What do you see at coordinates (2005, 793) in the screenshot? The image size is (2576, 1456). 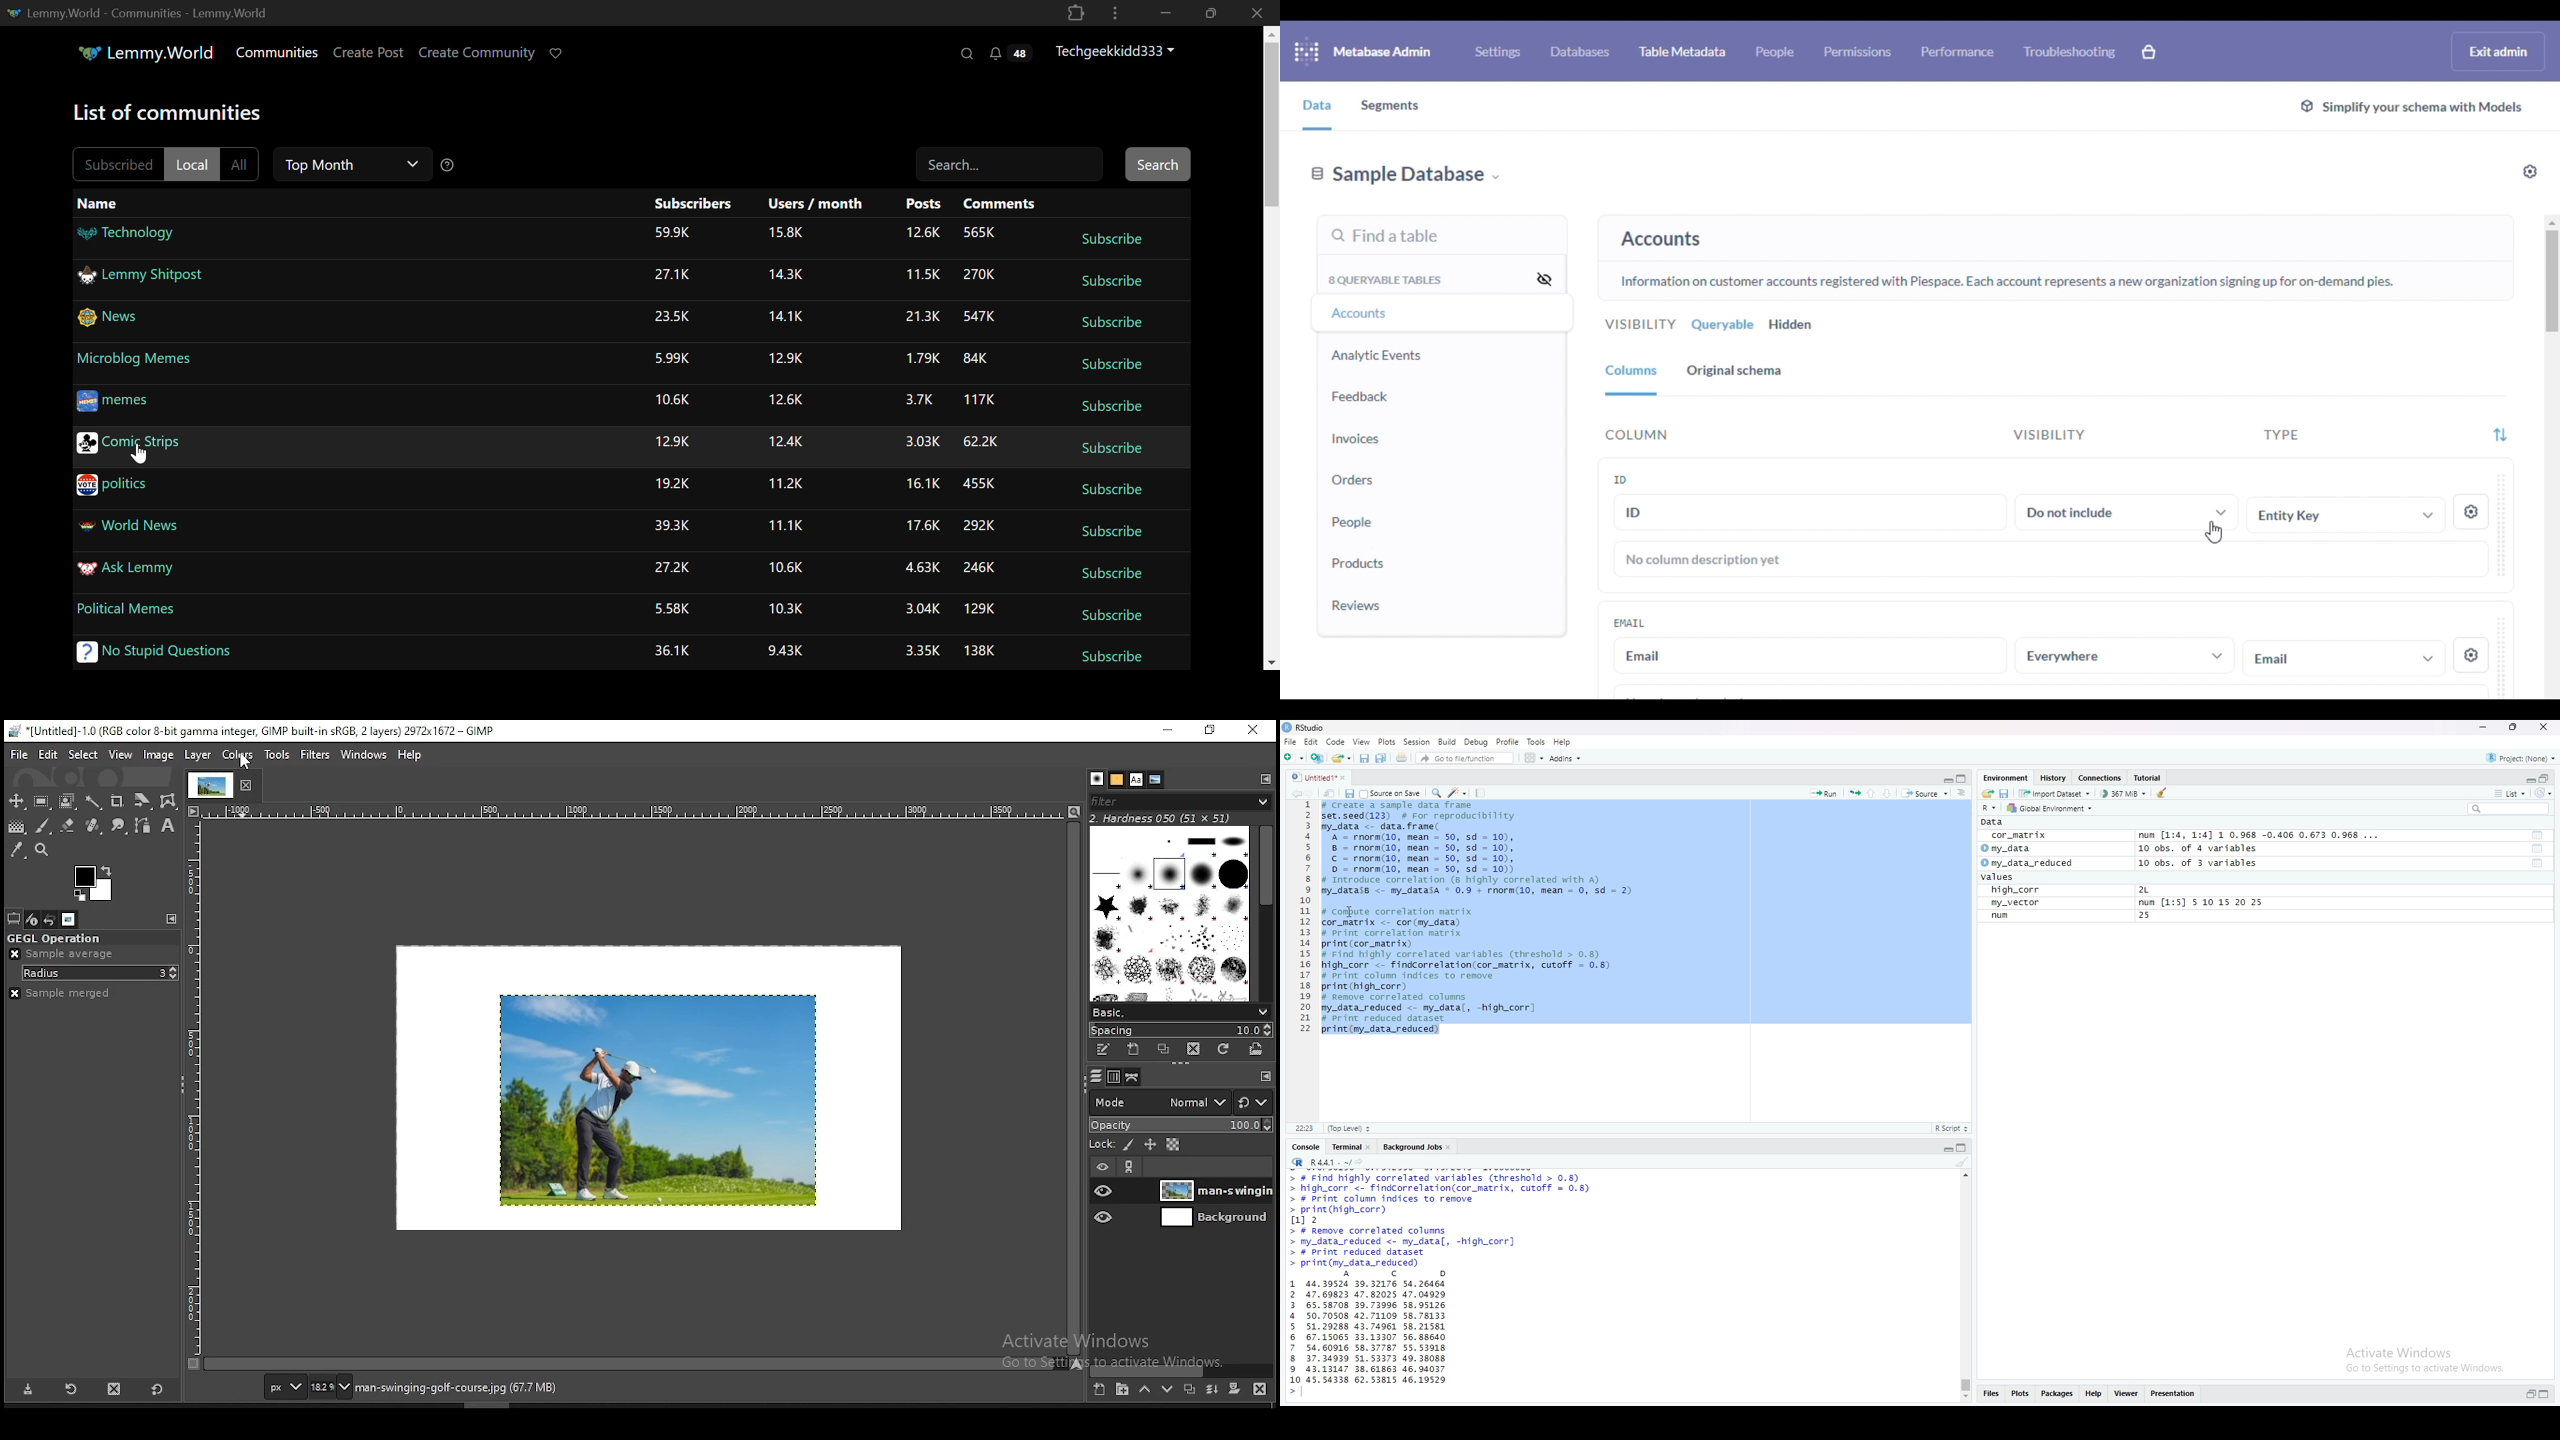 I see `save` at bounding box center [2005, 793].